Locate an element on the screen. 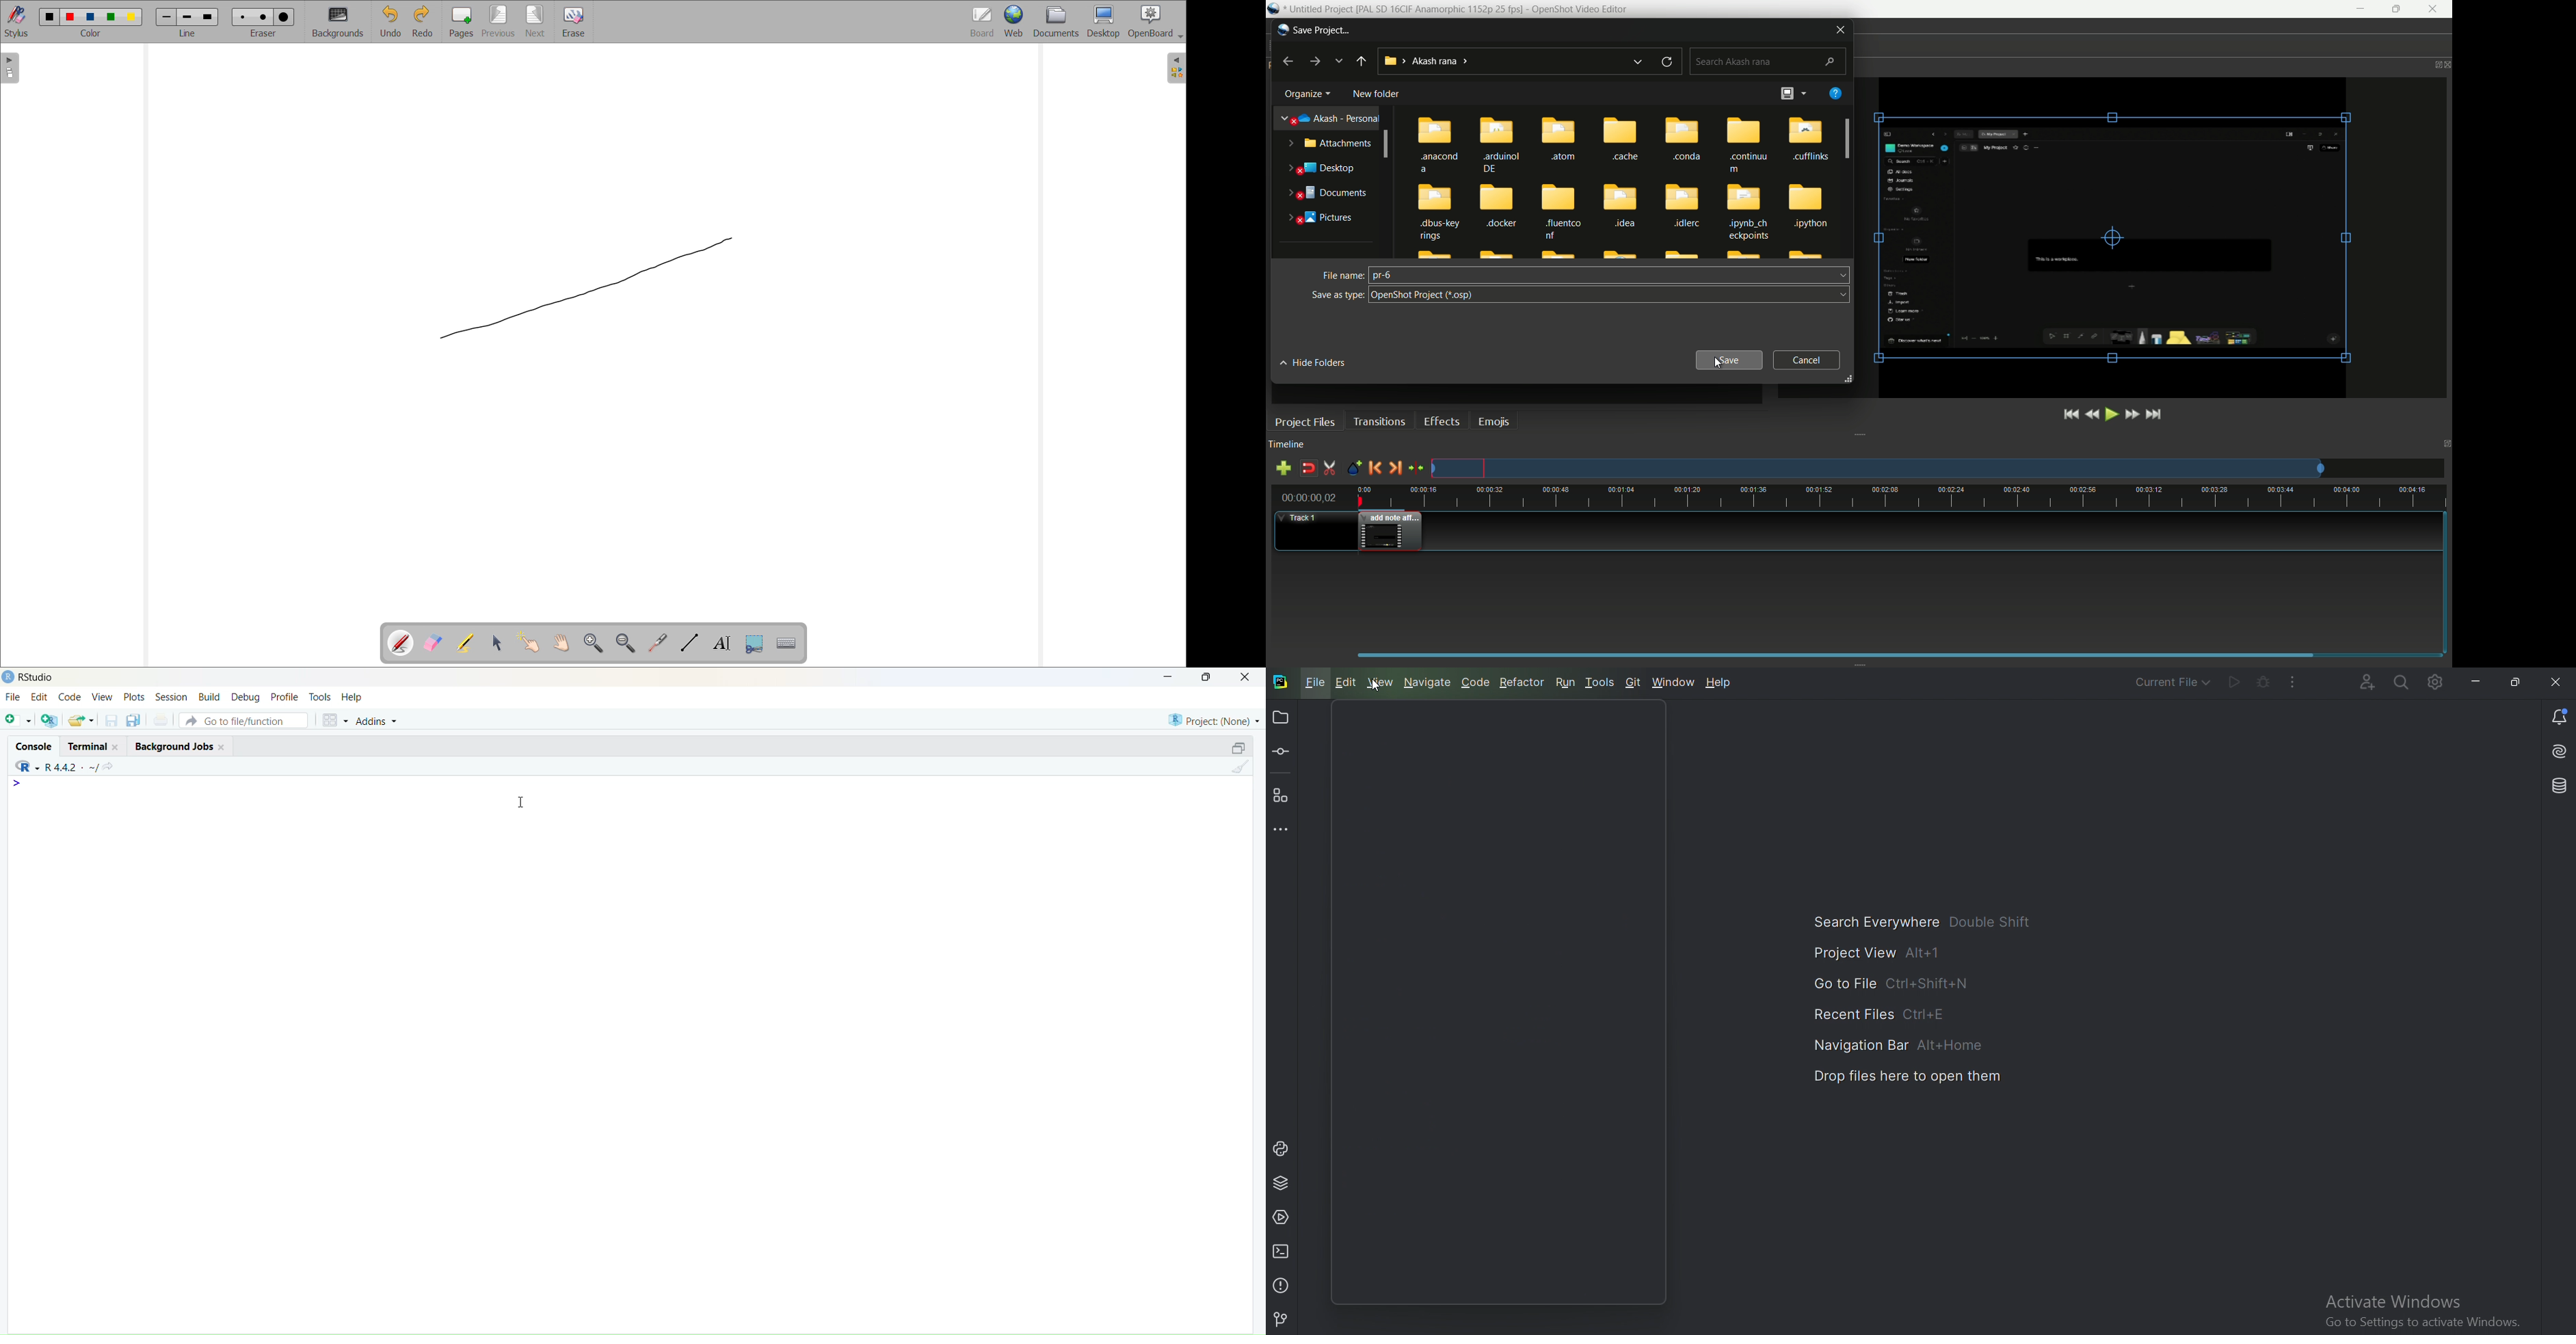 This screenshot has width=2576, height=1344. forward is located at coordinates (1315, 61).